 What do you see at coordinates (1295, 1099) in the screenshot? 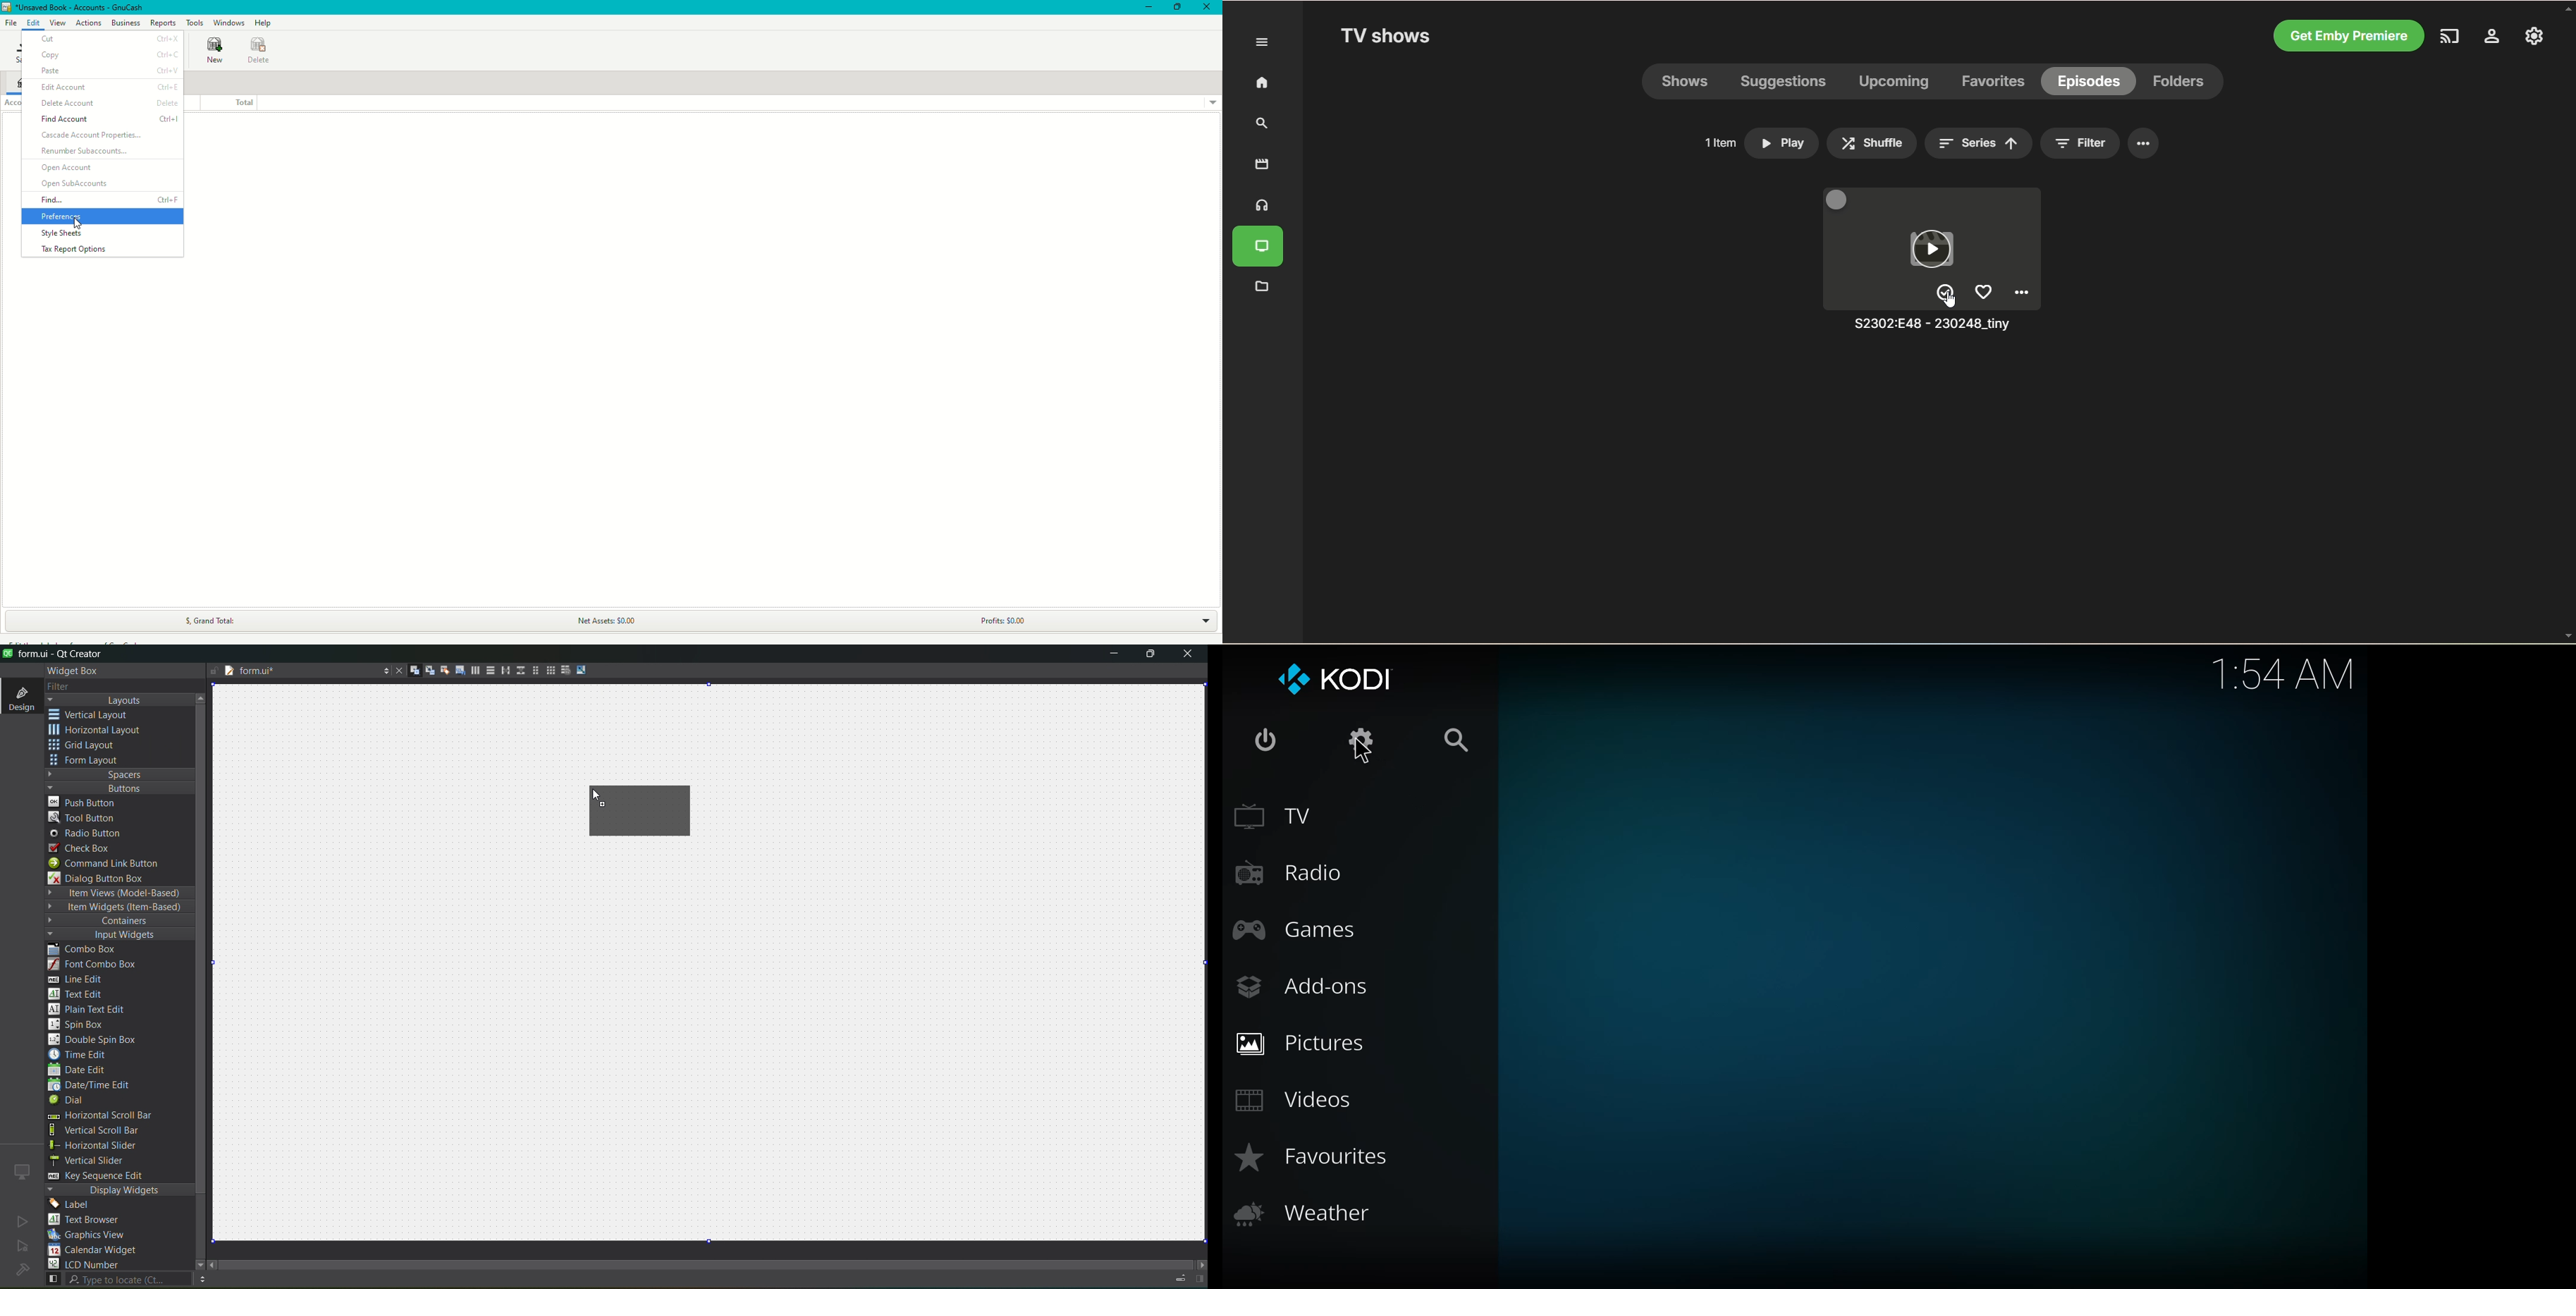
I see `videos` at bounding box center [1295, 1099].